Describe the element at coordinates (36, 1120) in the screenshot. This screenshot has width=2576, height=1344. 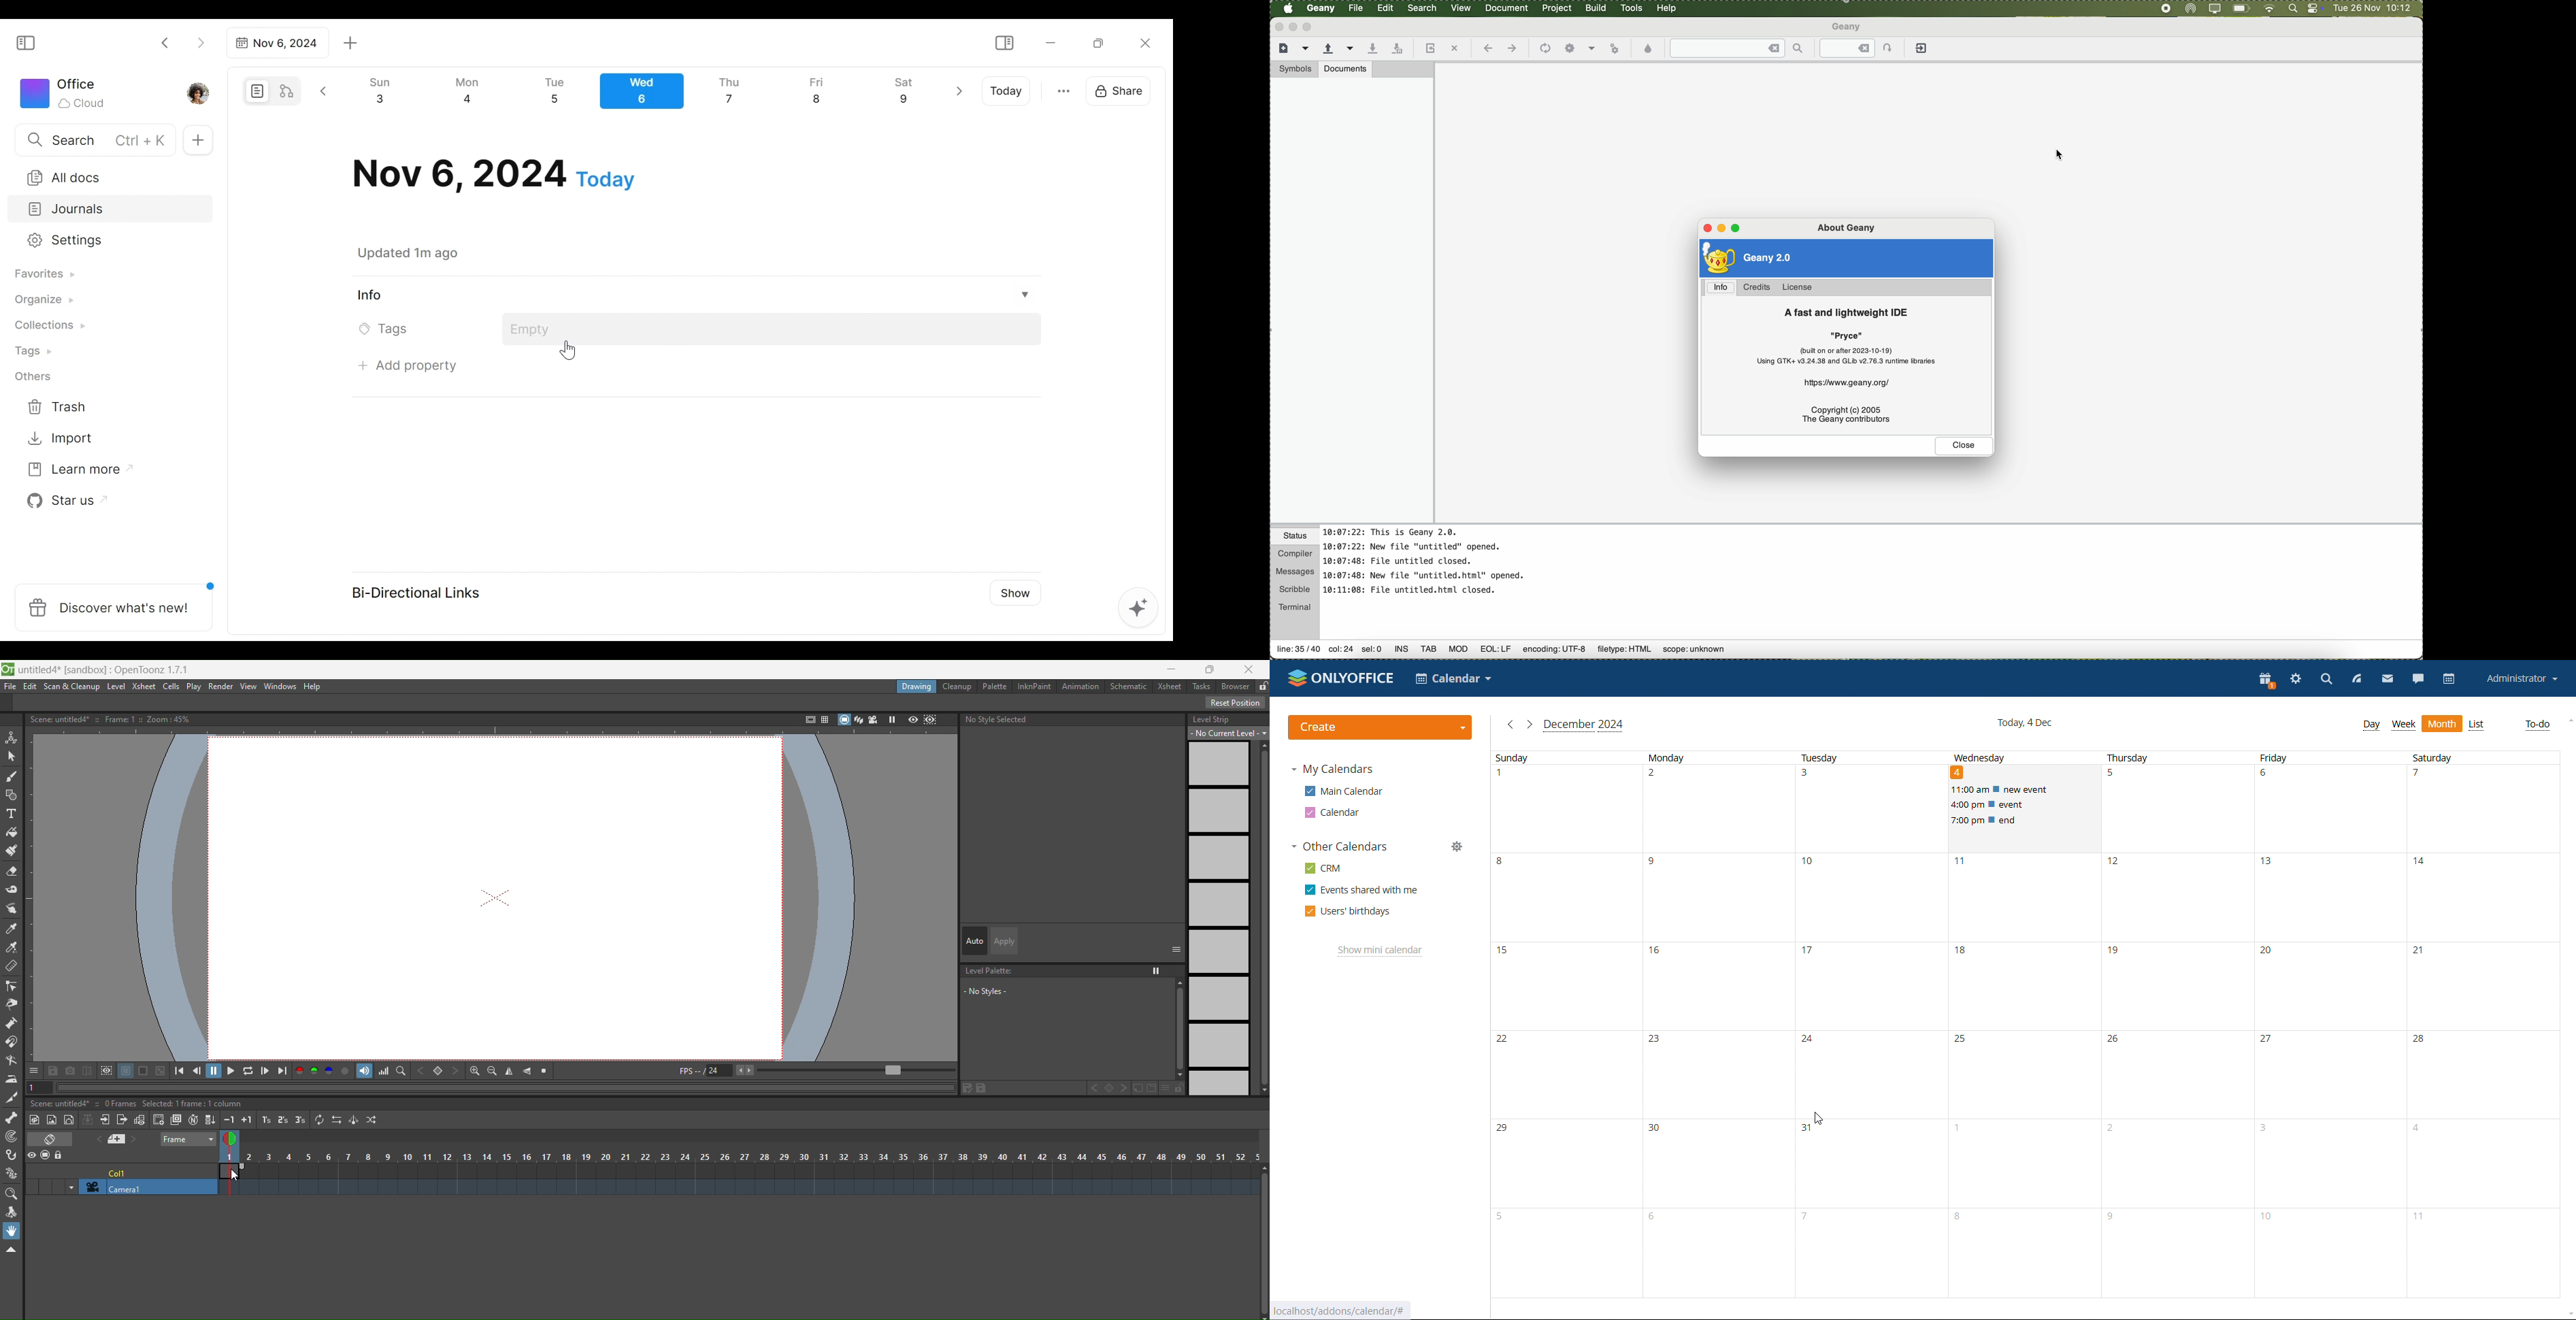
I see `new toonz raster level` at that location.